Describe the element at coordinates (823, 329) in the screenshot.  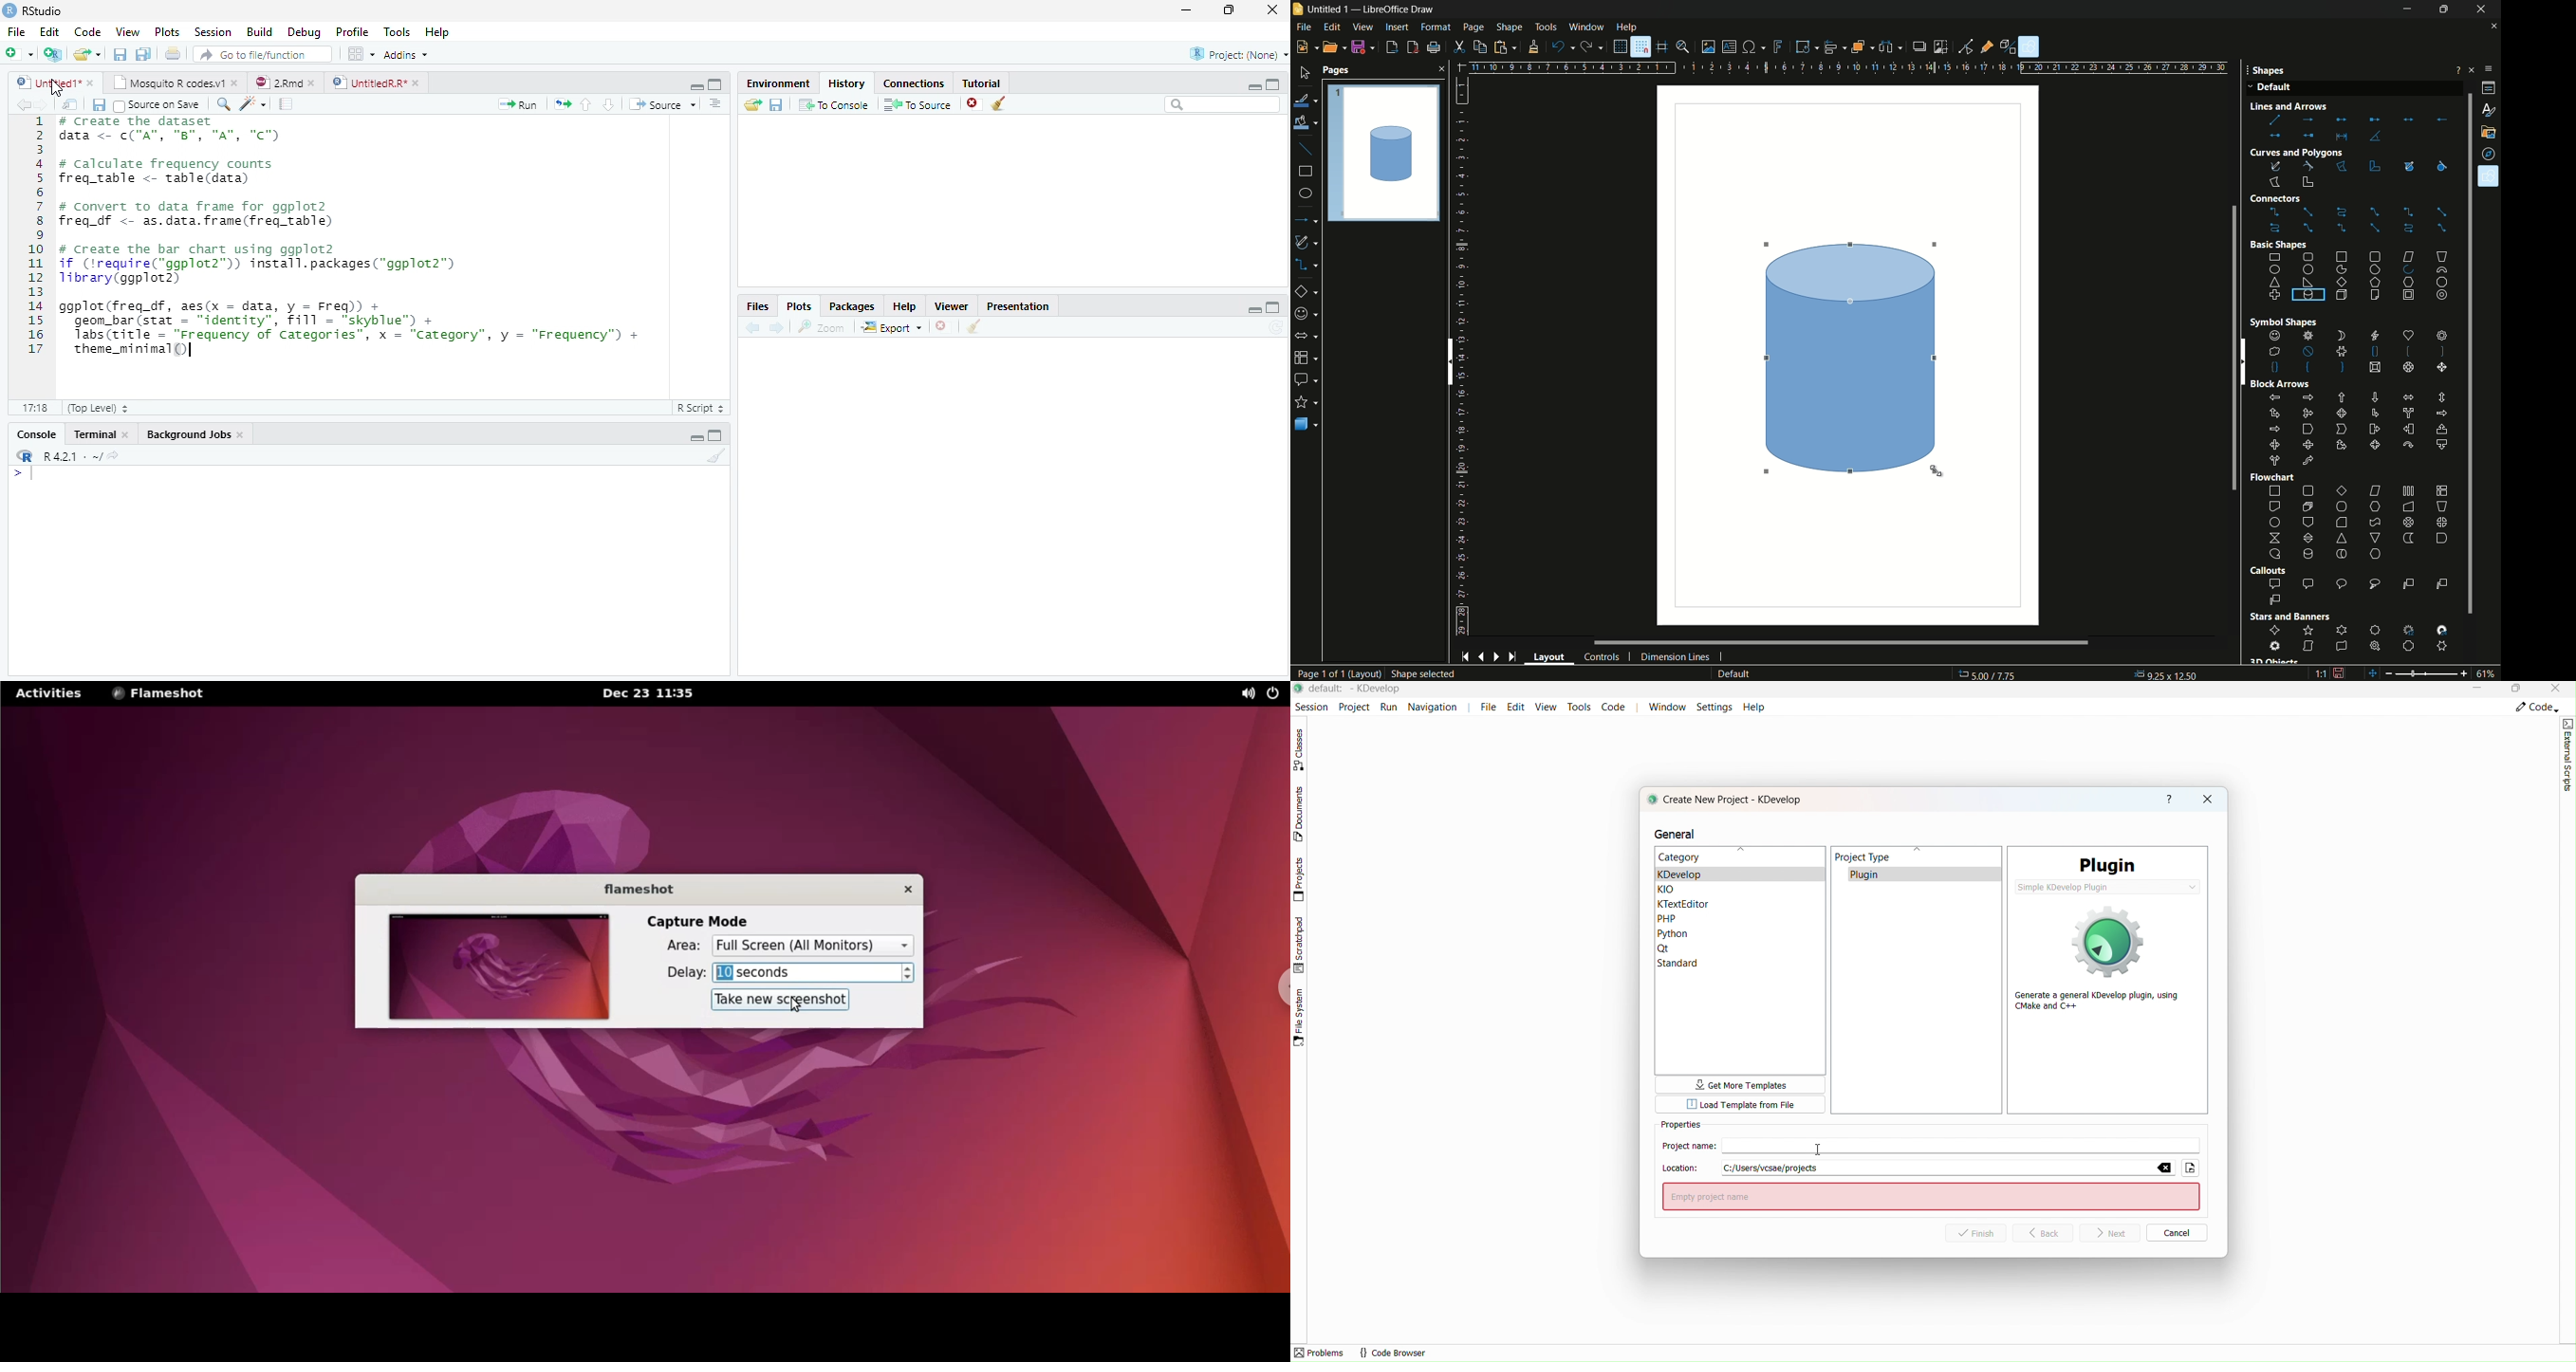
I see `Zoom` at that location.